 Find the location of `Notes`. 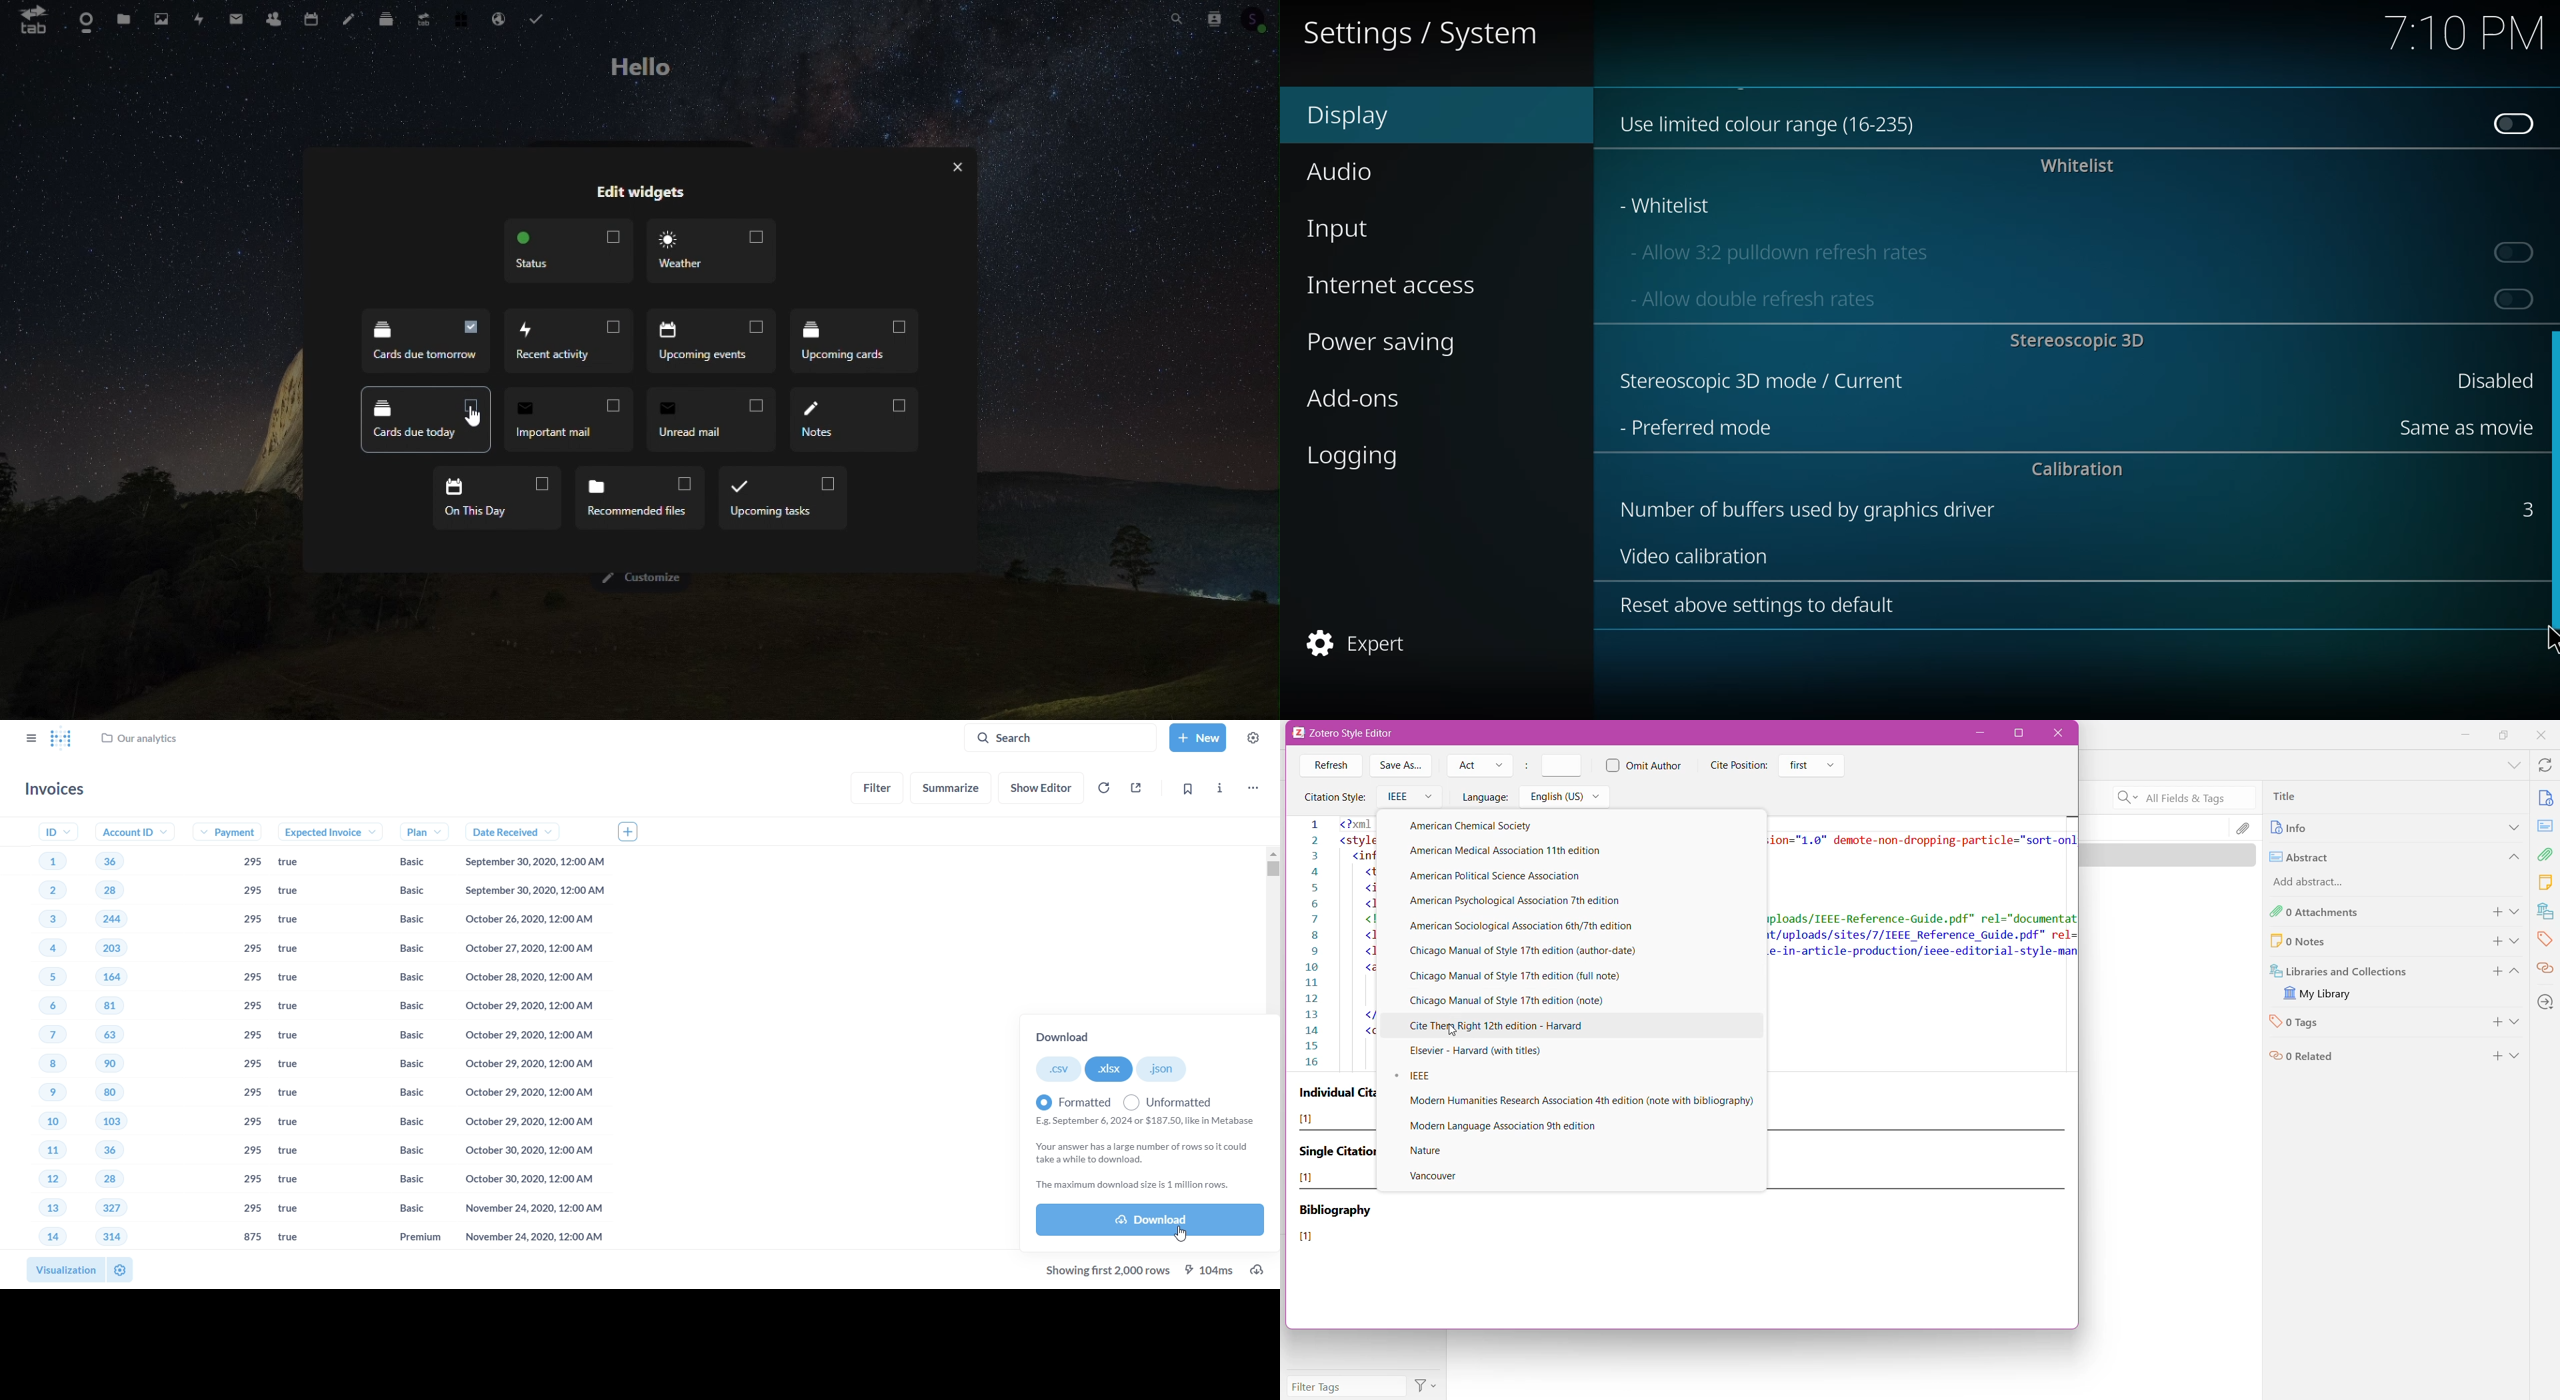

Notes is located at coordinates (856, 420).